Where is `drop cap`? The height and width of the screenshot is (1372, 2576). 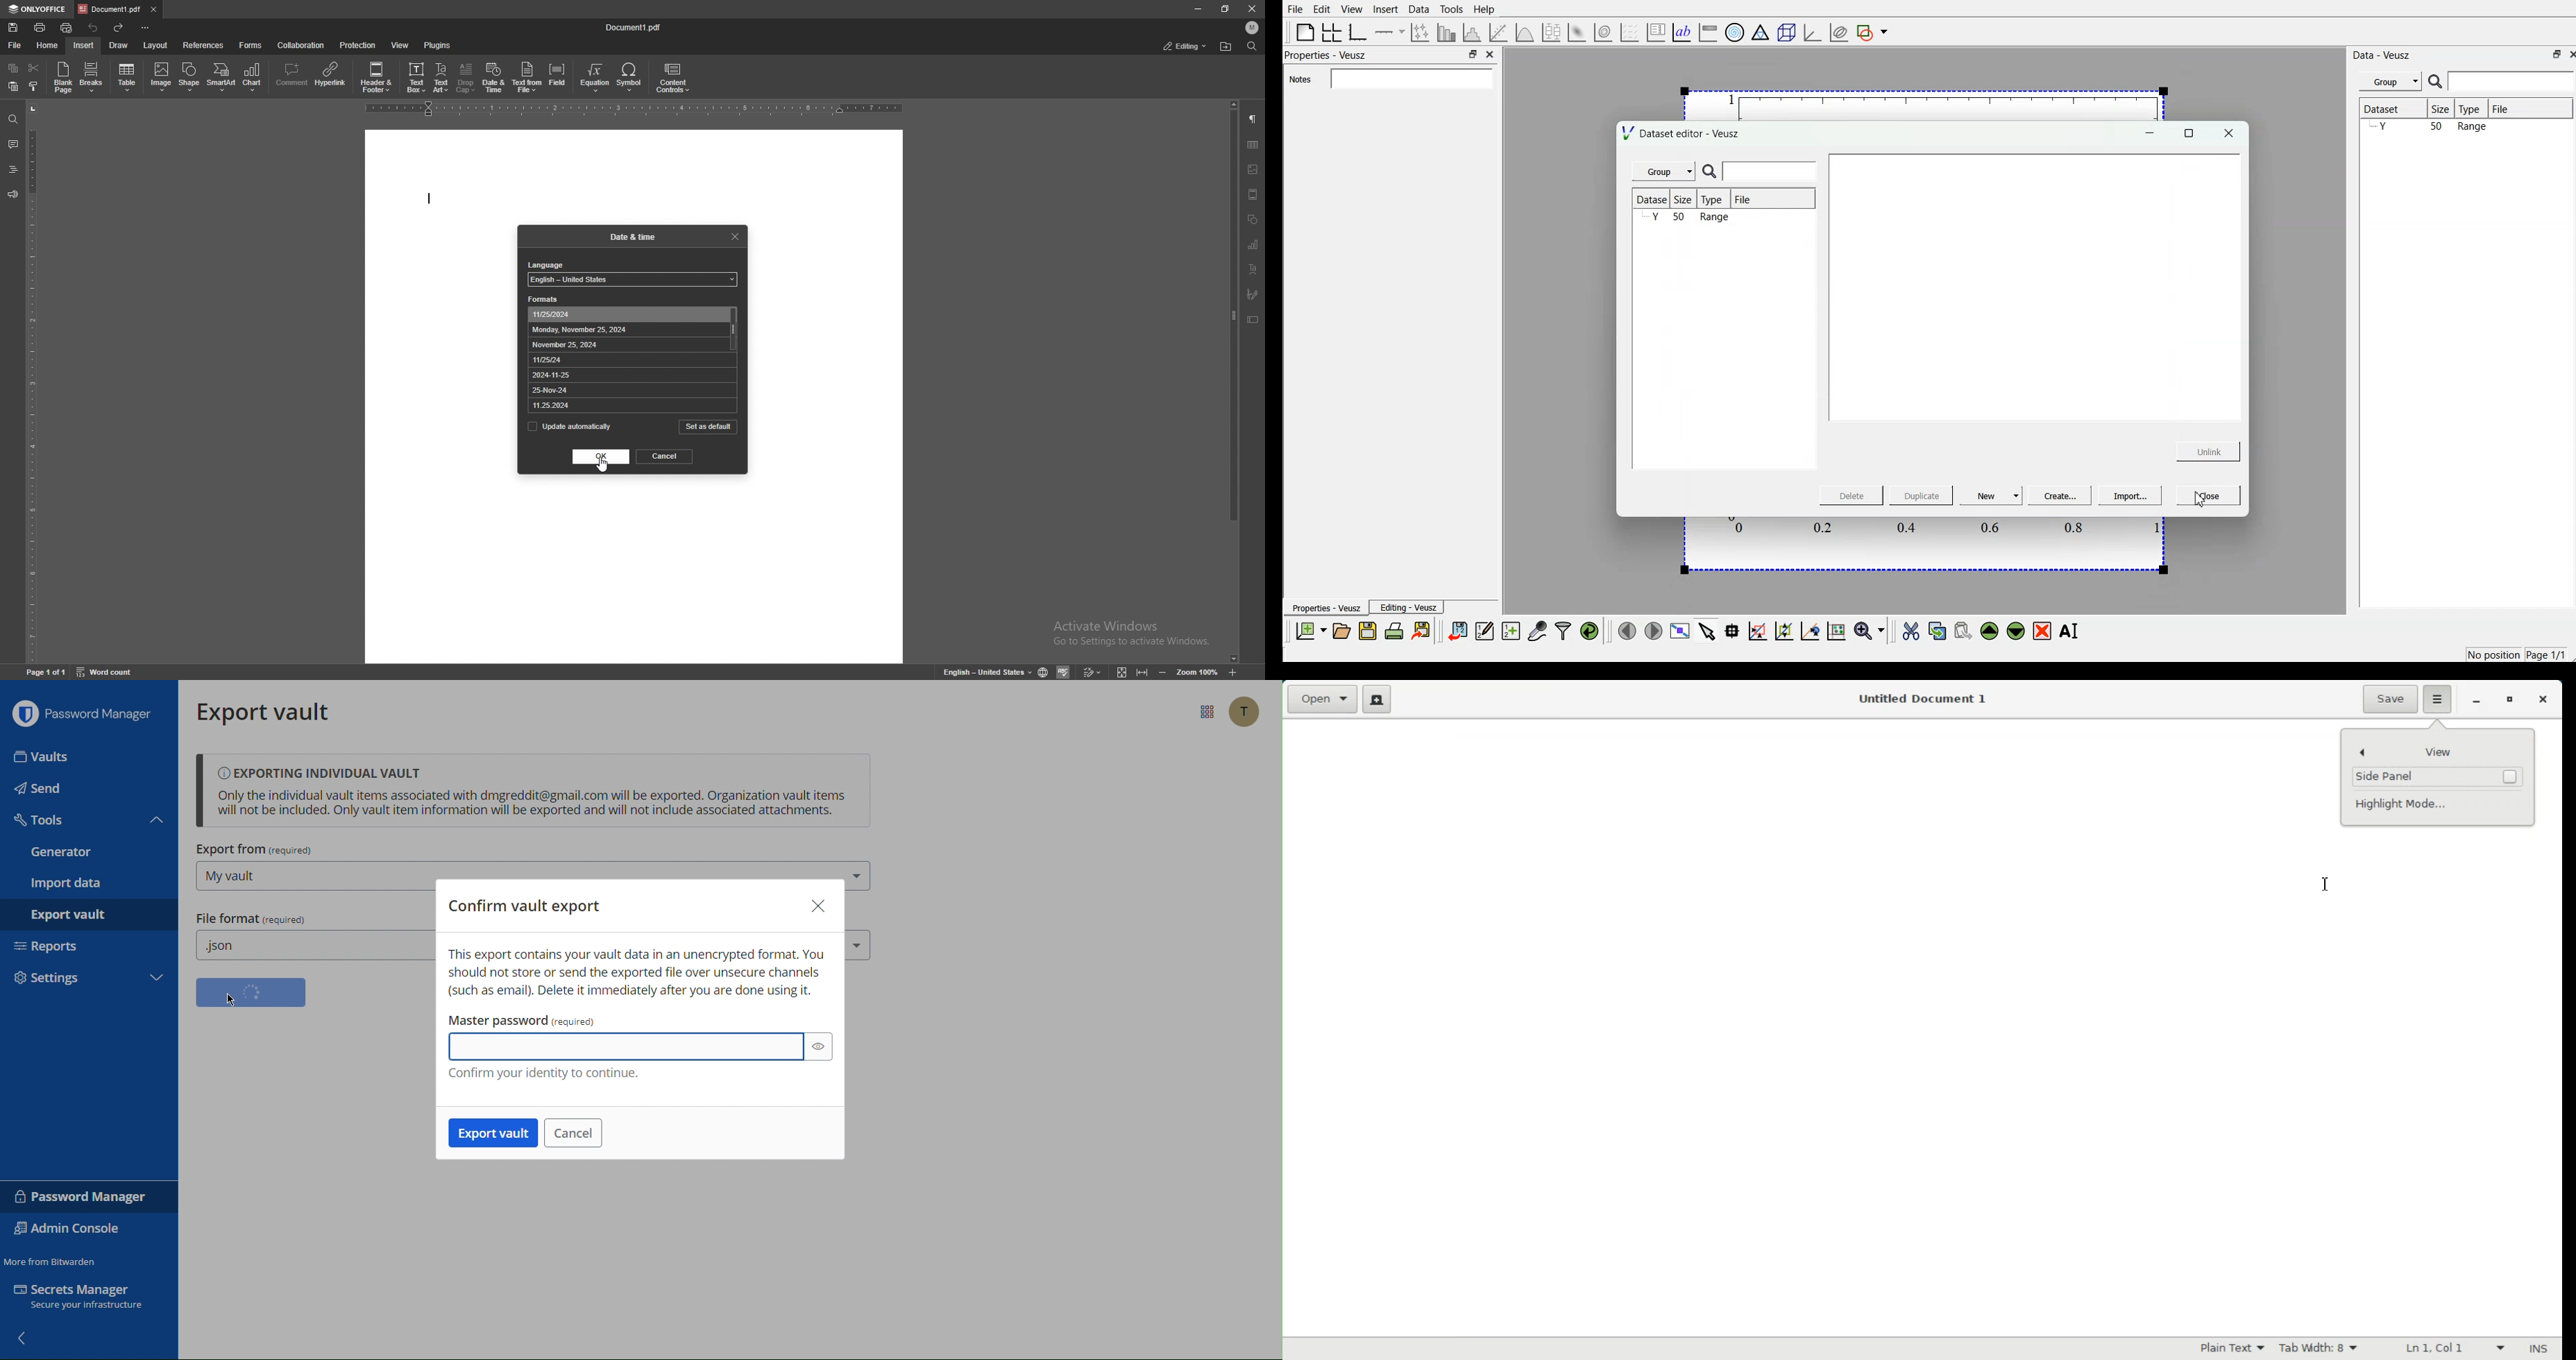 drop cap is located at coordinates (467, 78).